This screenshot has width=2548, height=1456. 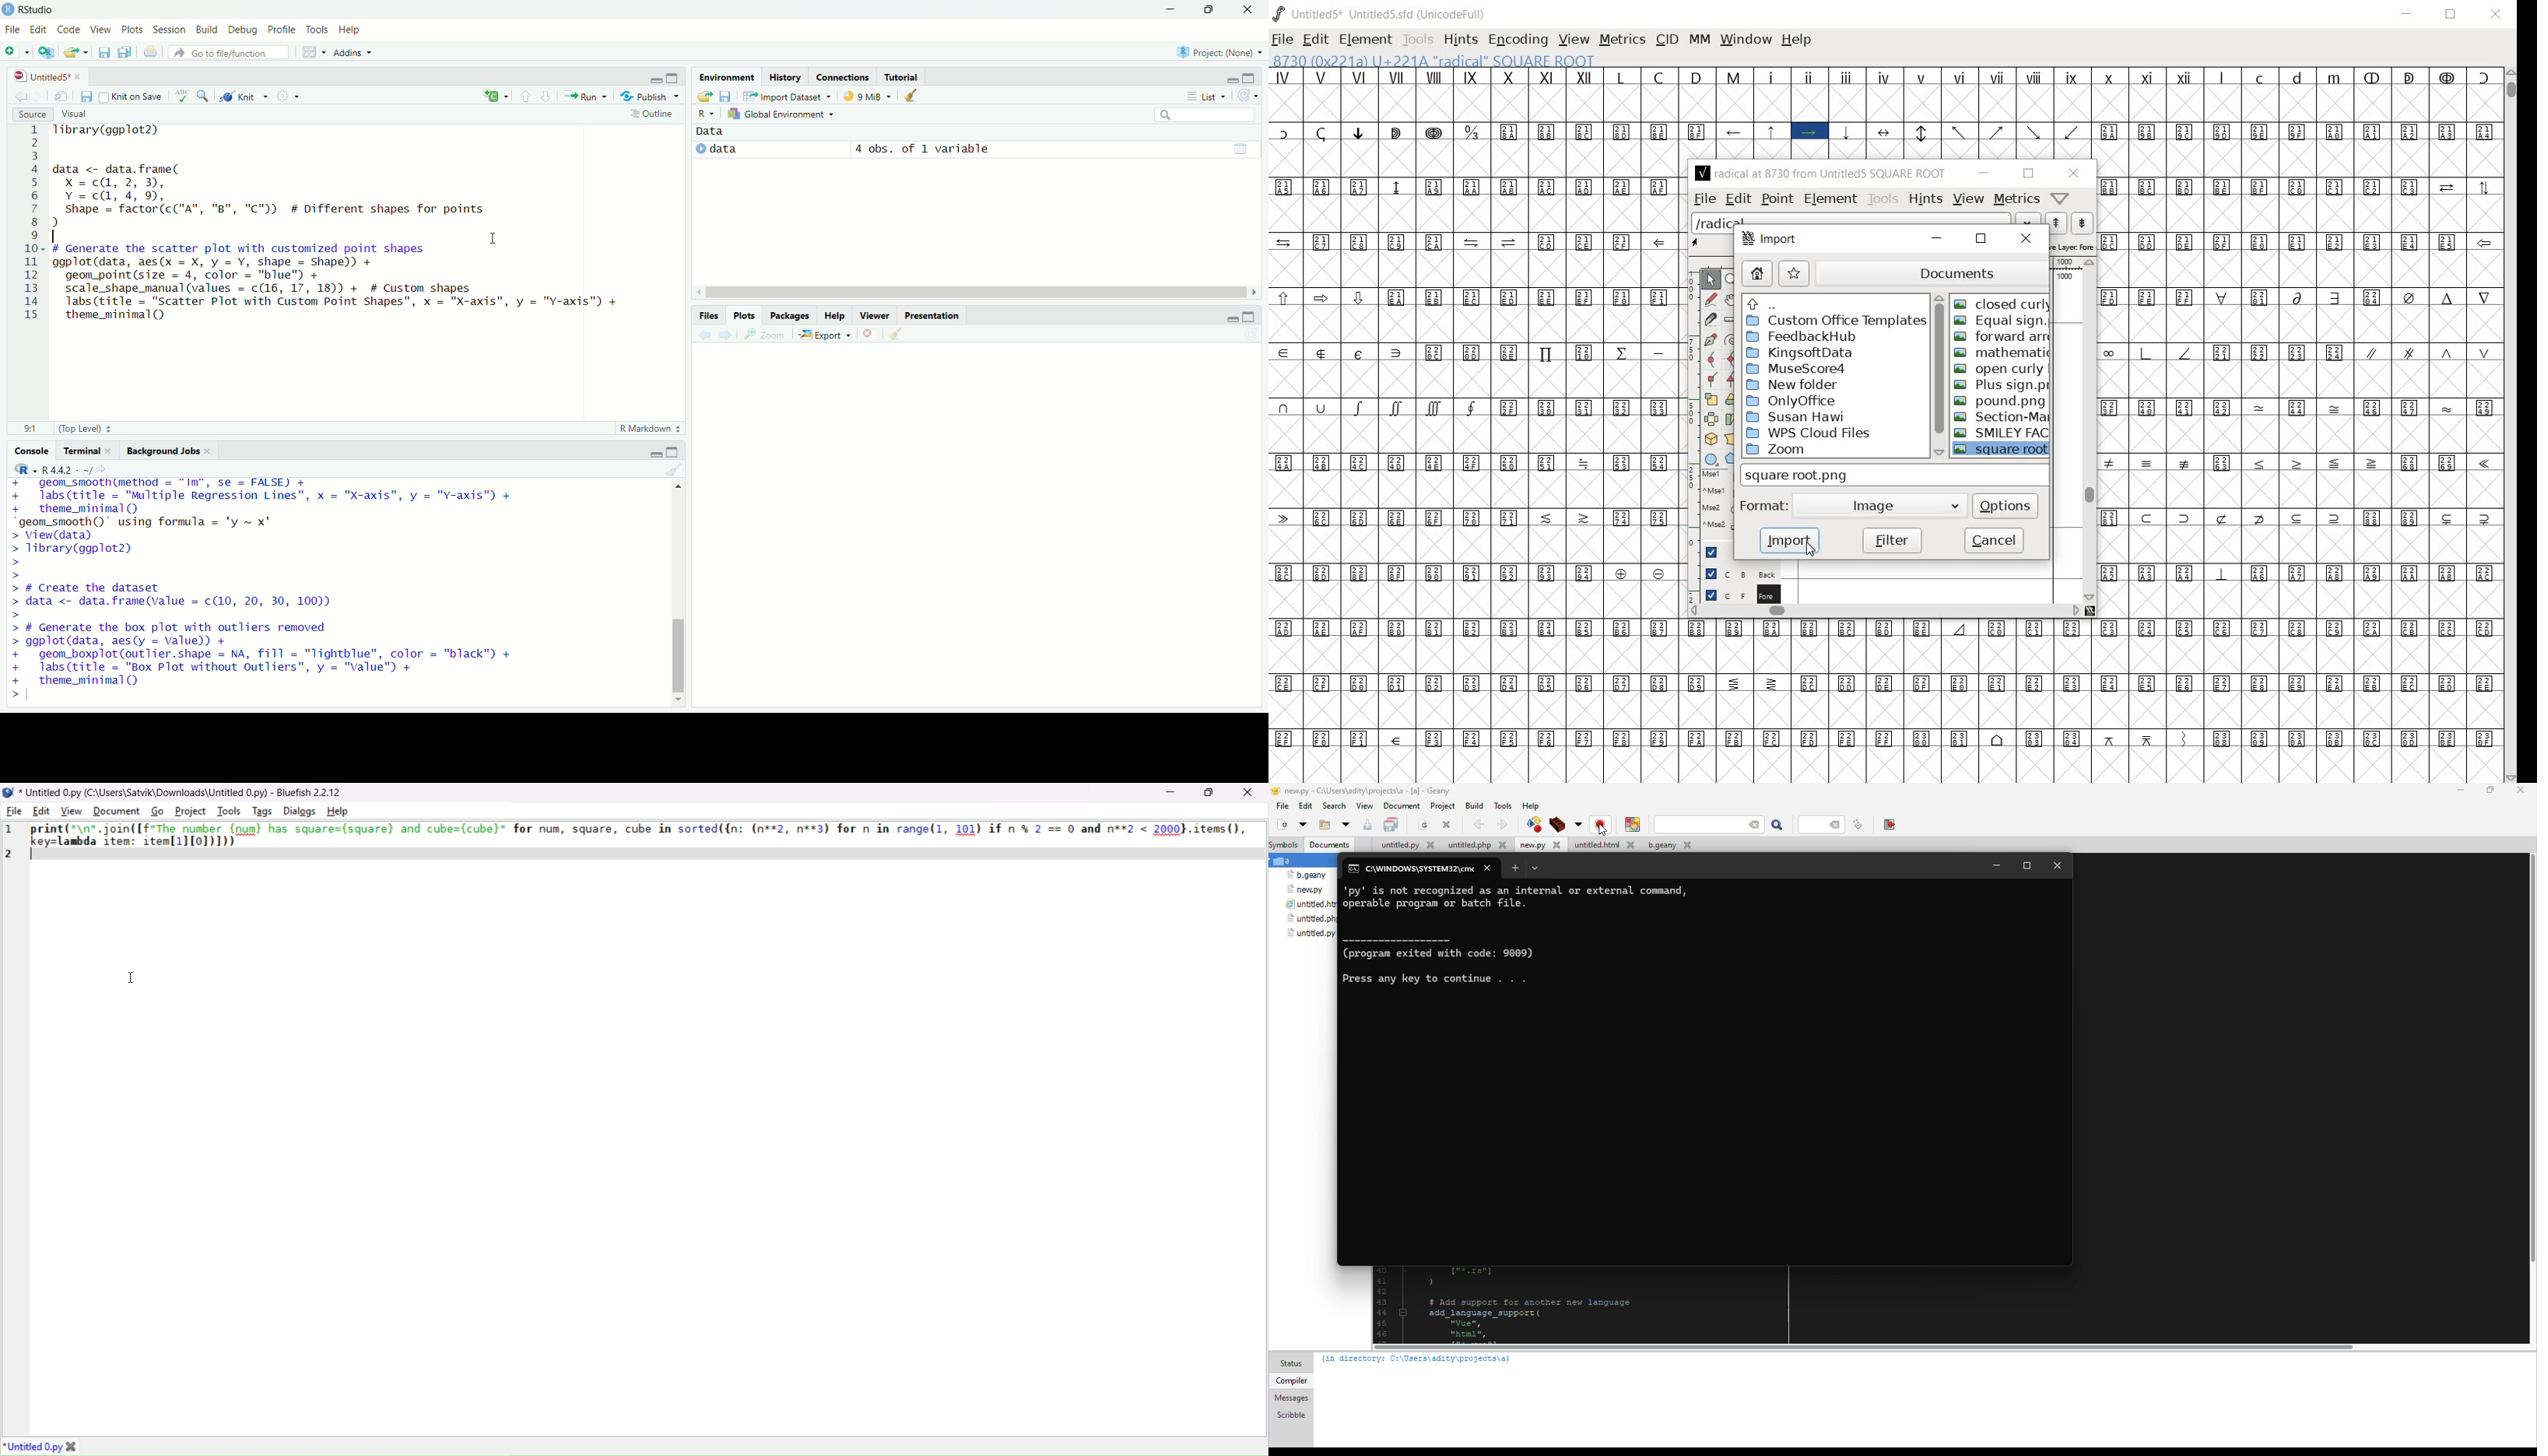 I want to click on open curly, so click(x=1999, y=368).